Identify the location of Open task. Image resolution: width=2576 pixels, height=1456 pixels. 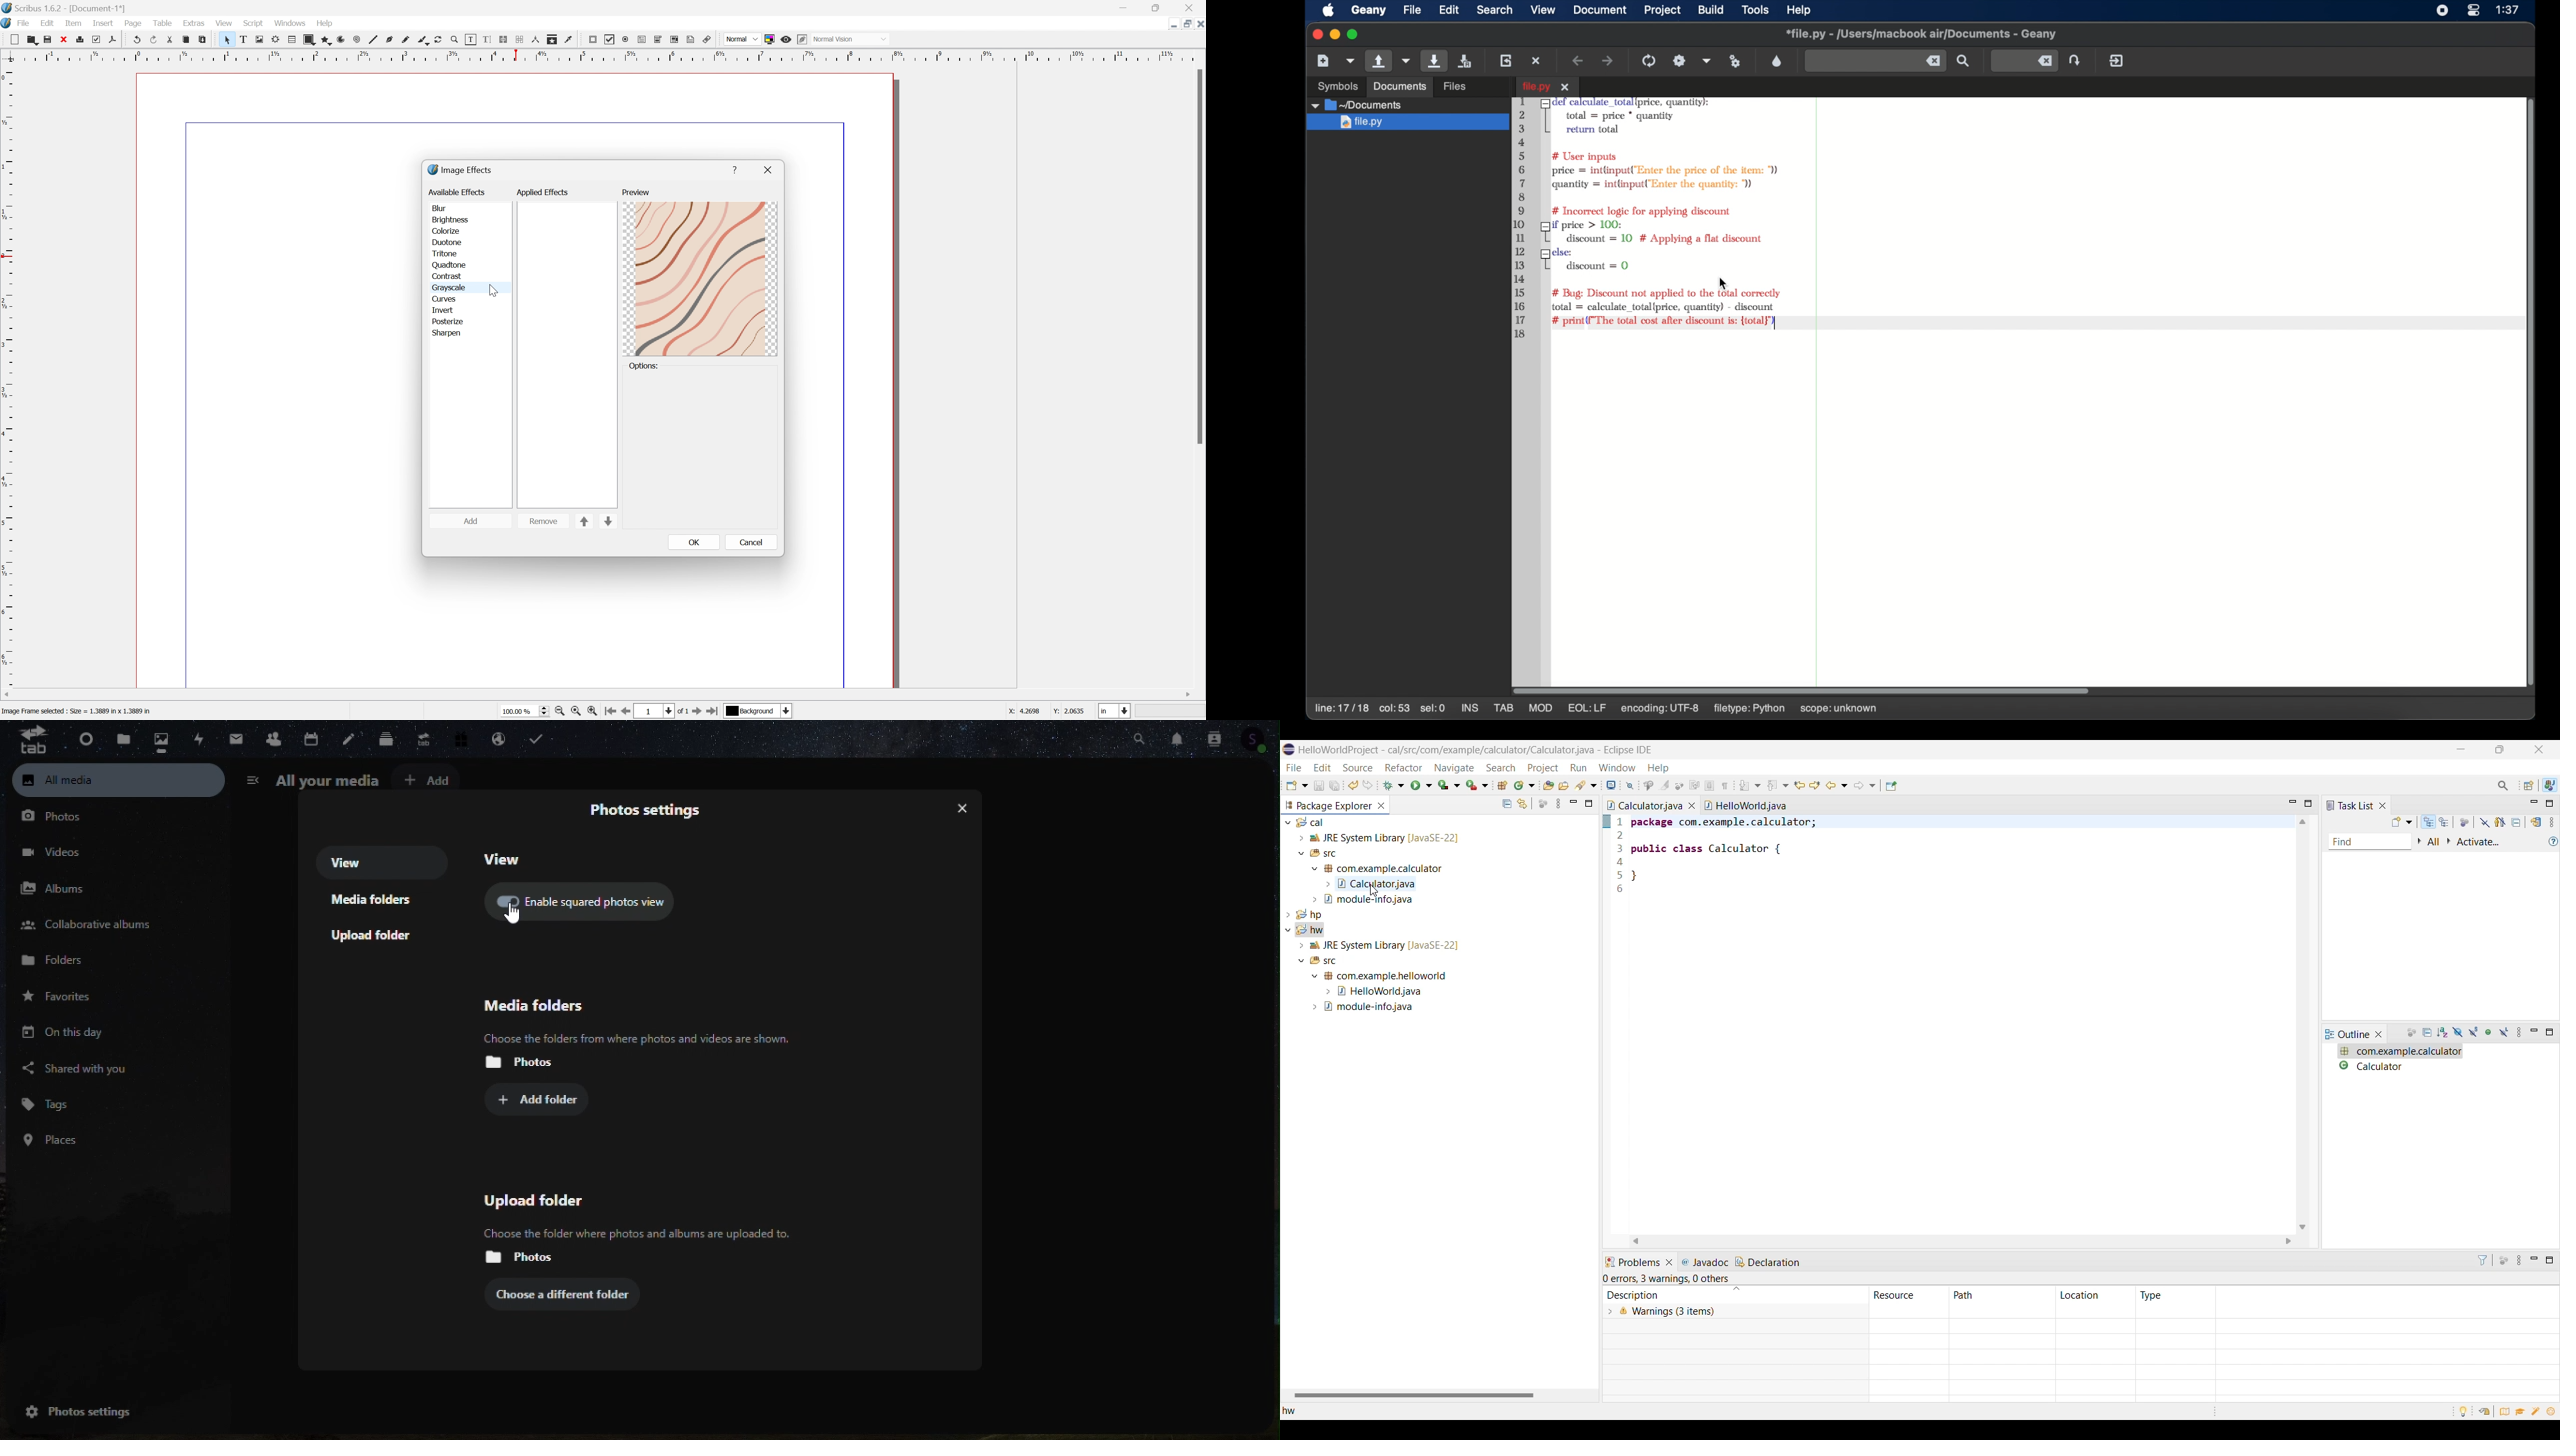
(1564, 785).